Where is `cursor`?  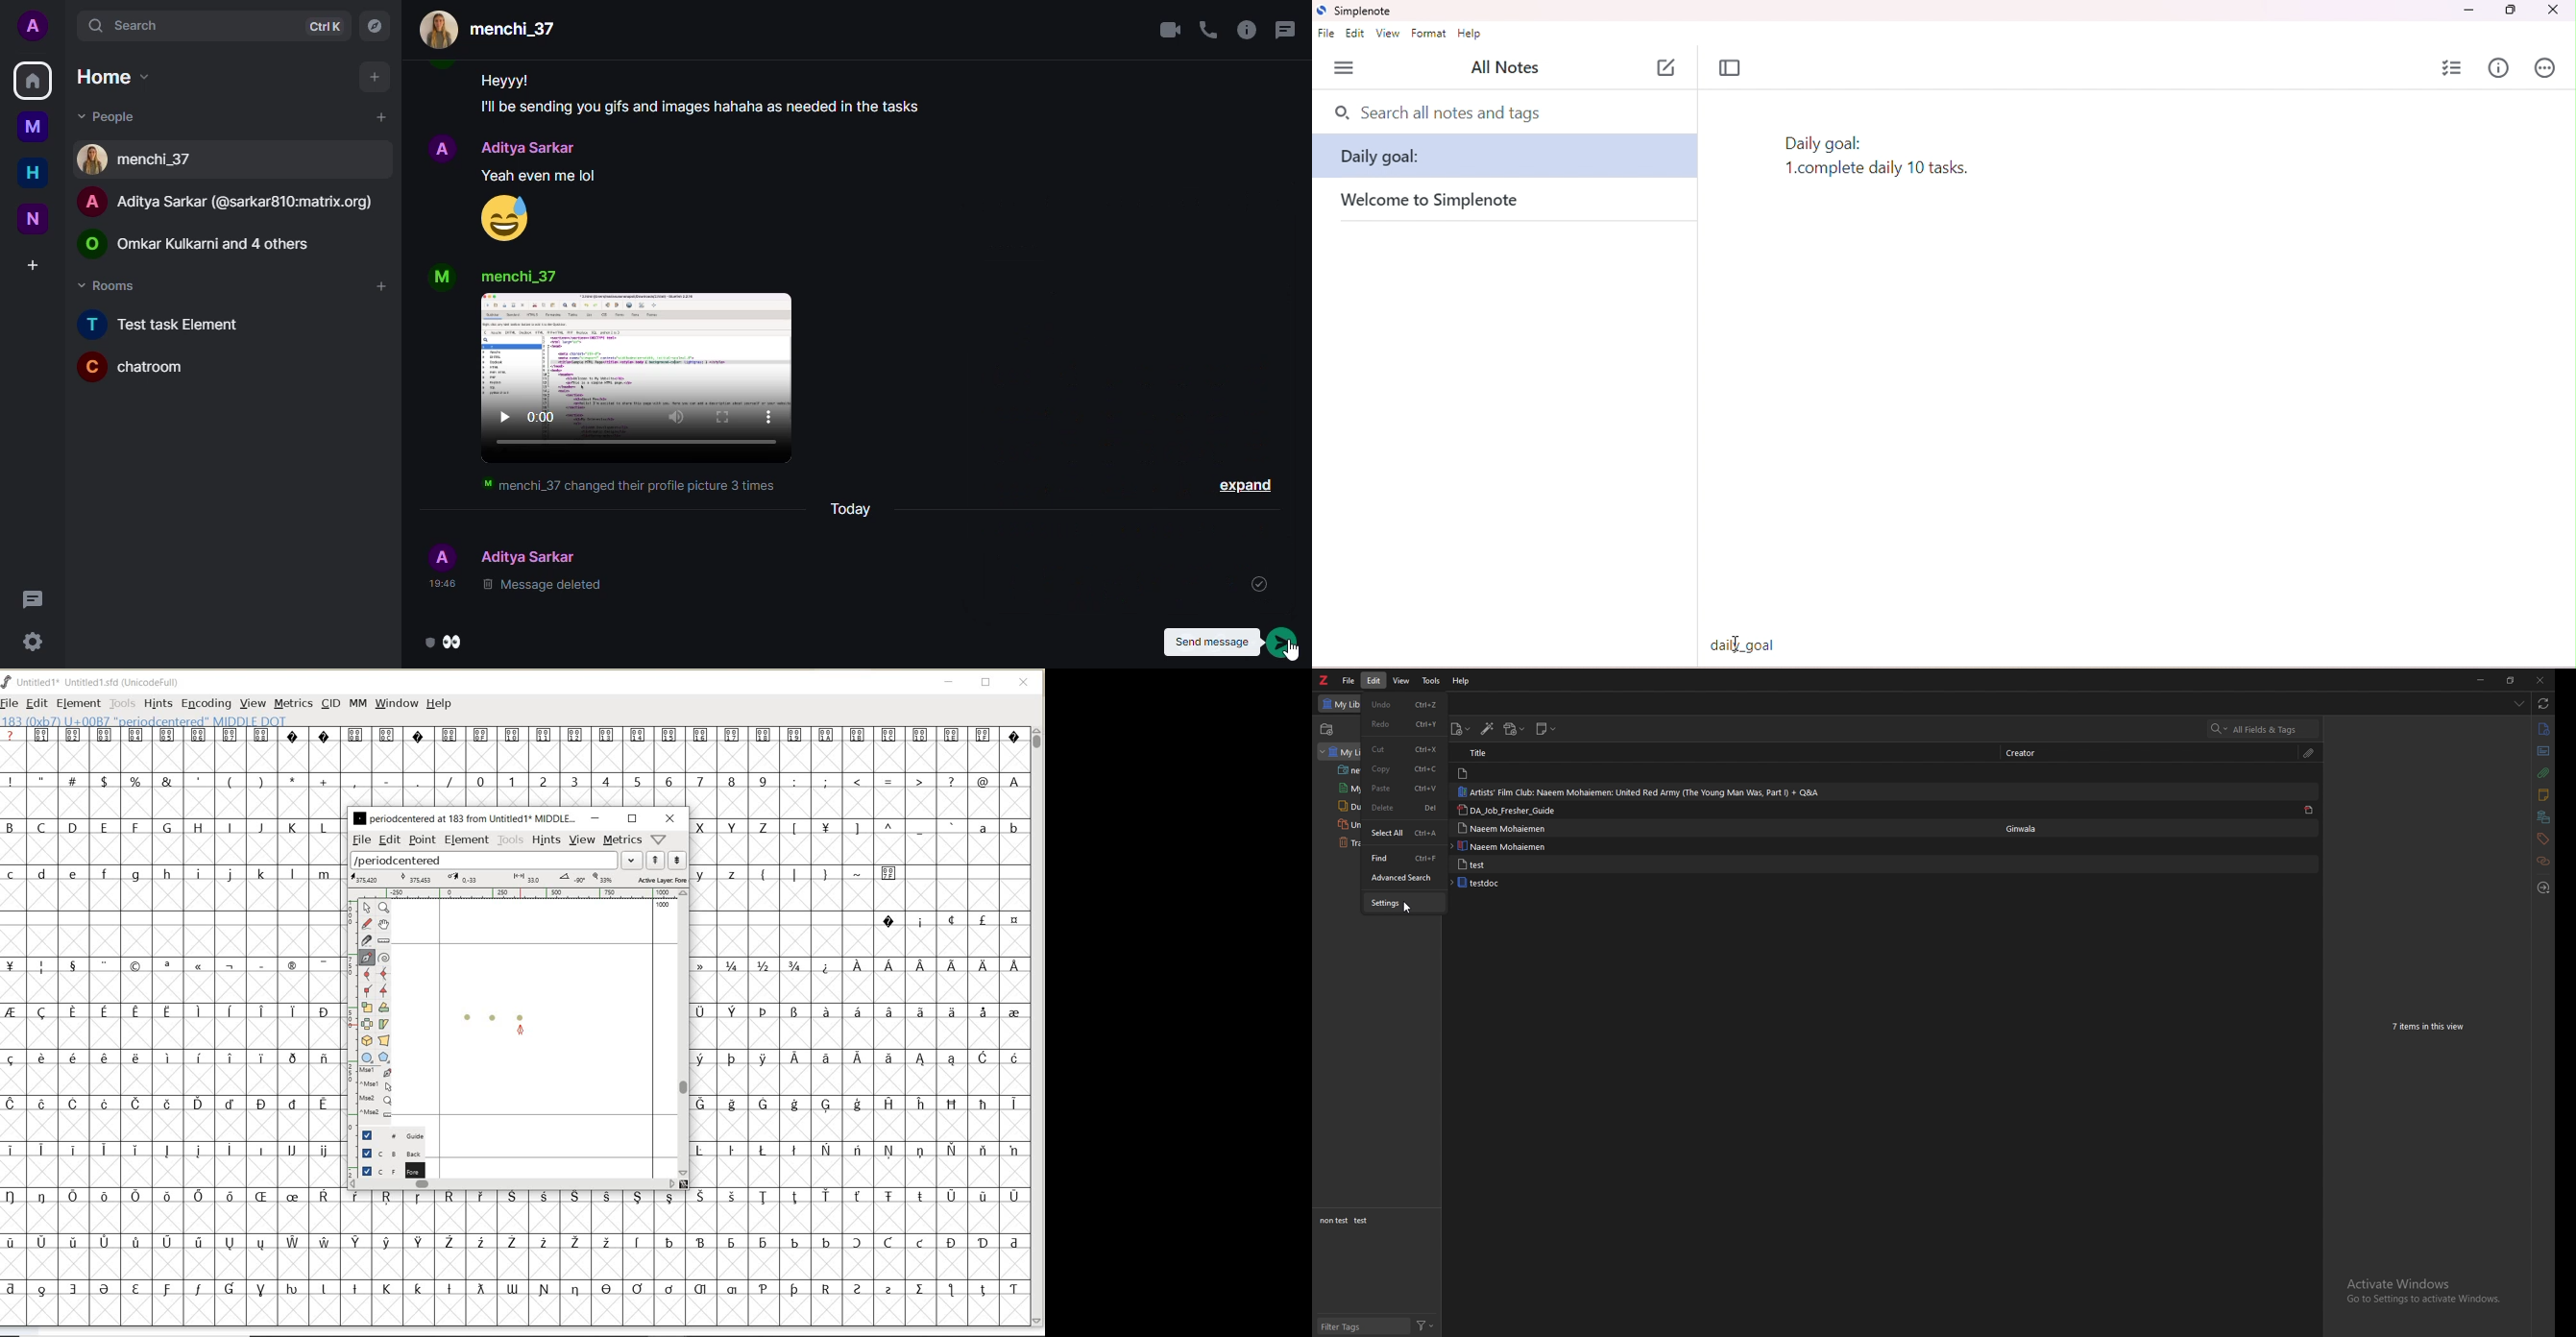 cursor is located at coordinates (1293, 652).